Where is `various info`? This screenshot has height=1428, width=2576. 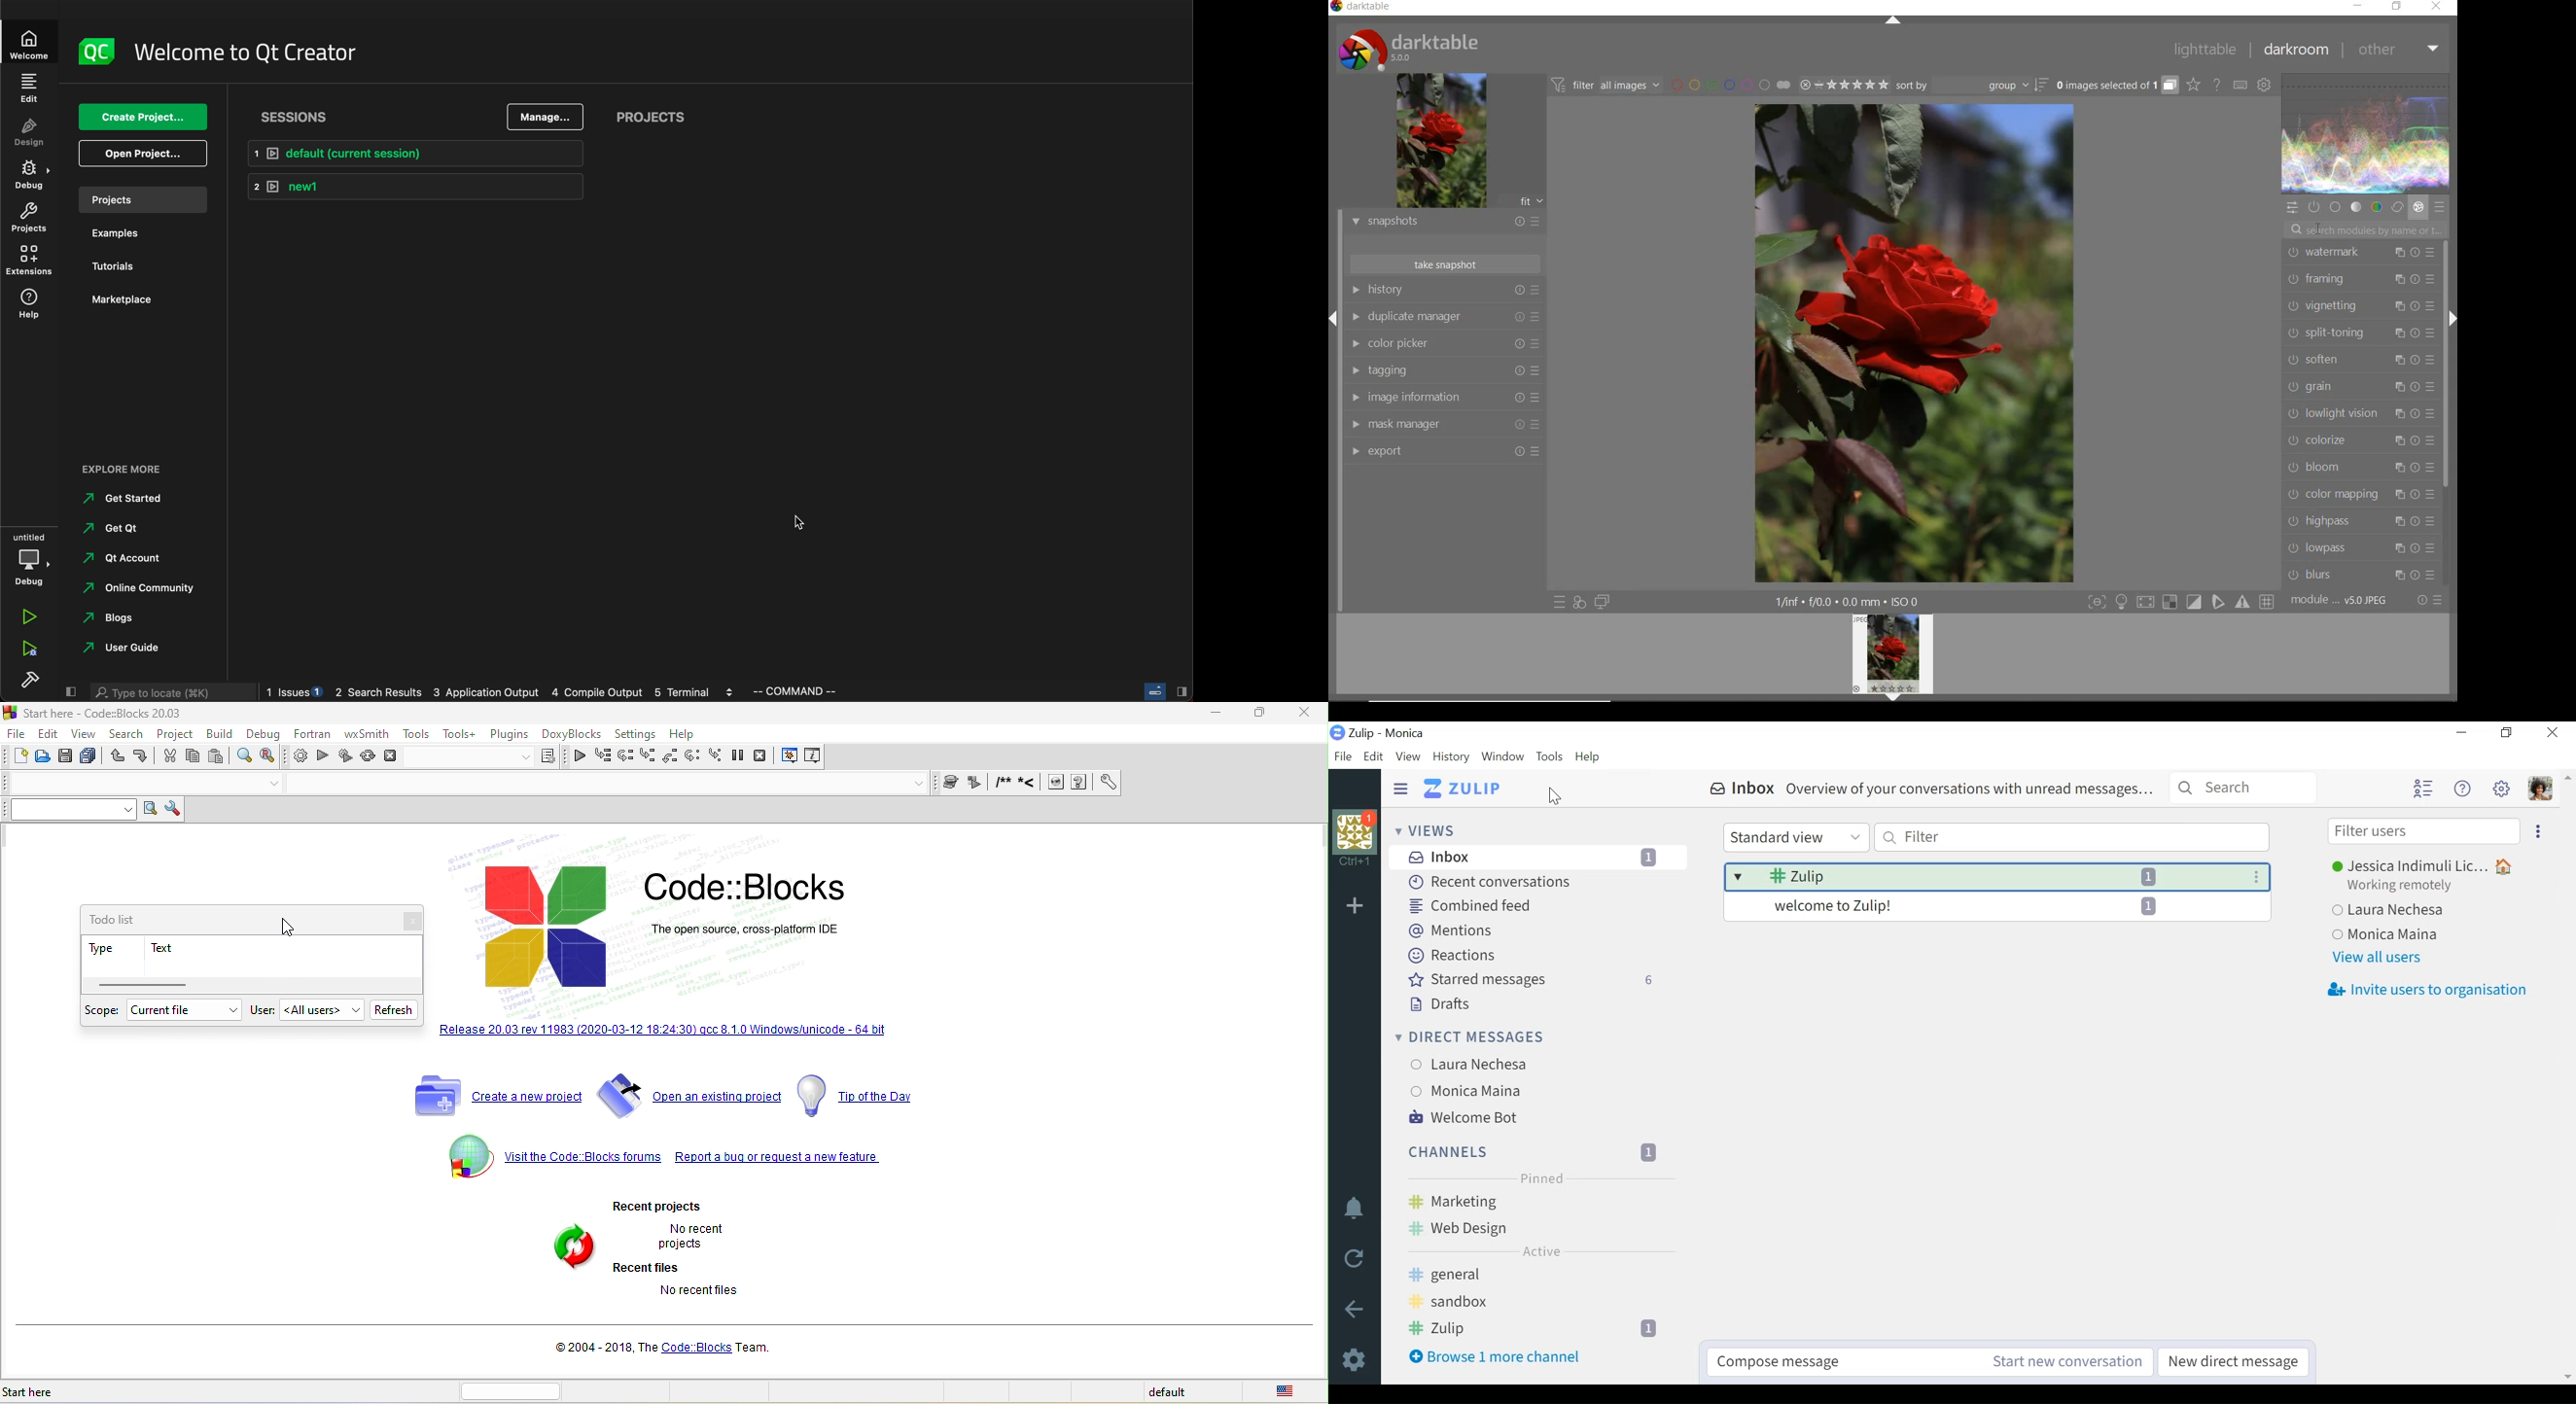 various info is located at coordinates (814, 757).